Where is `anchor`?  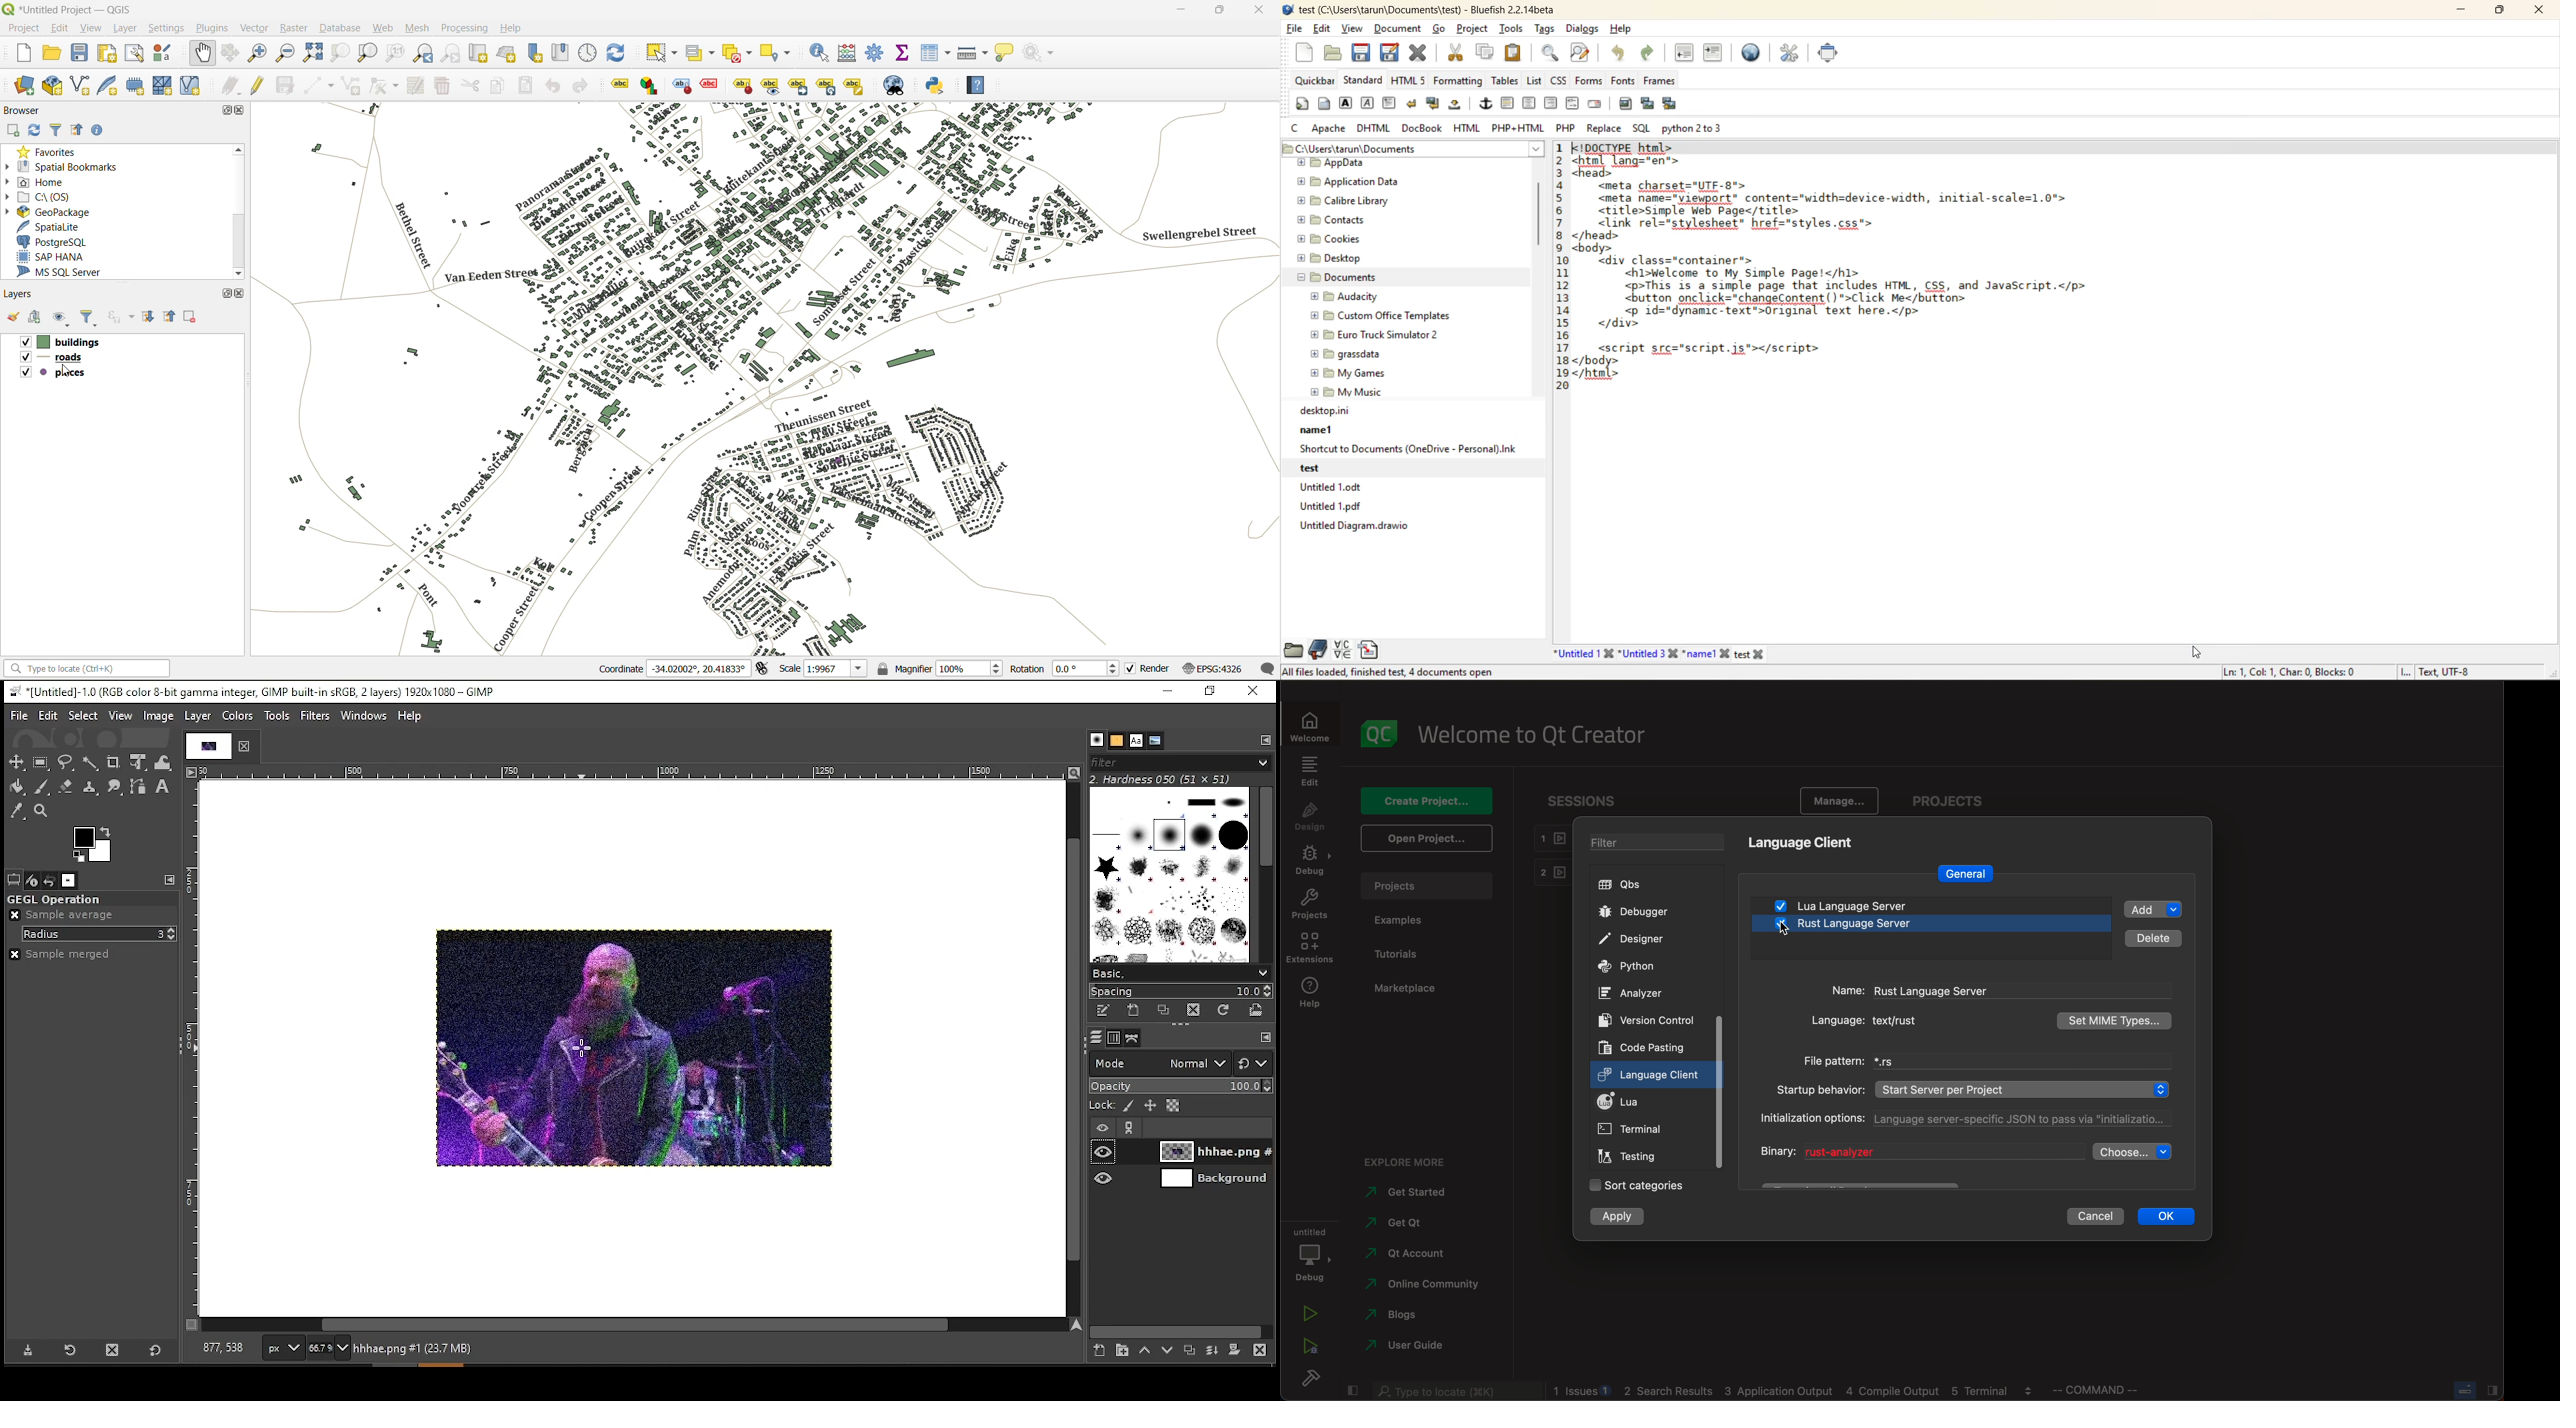 anchor is located at coordinates (1486, 105).